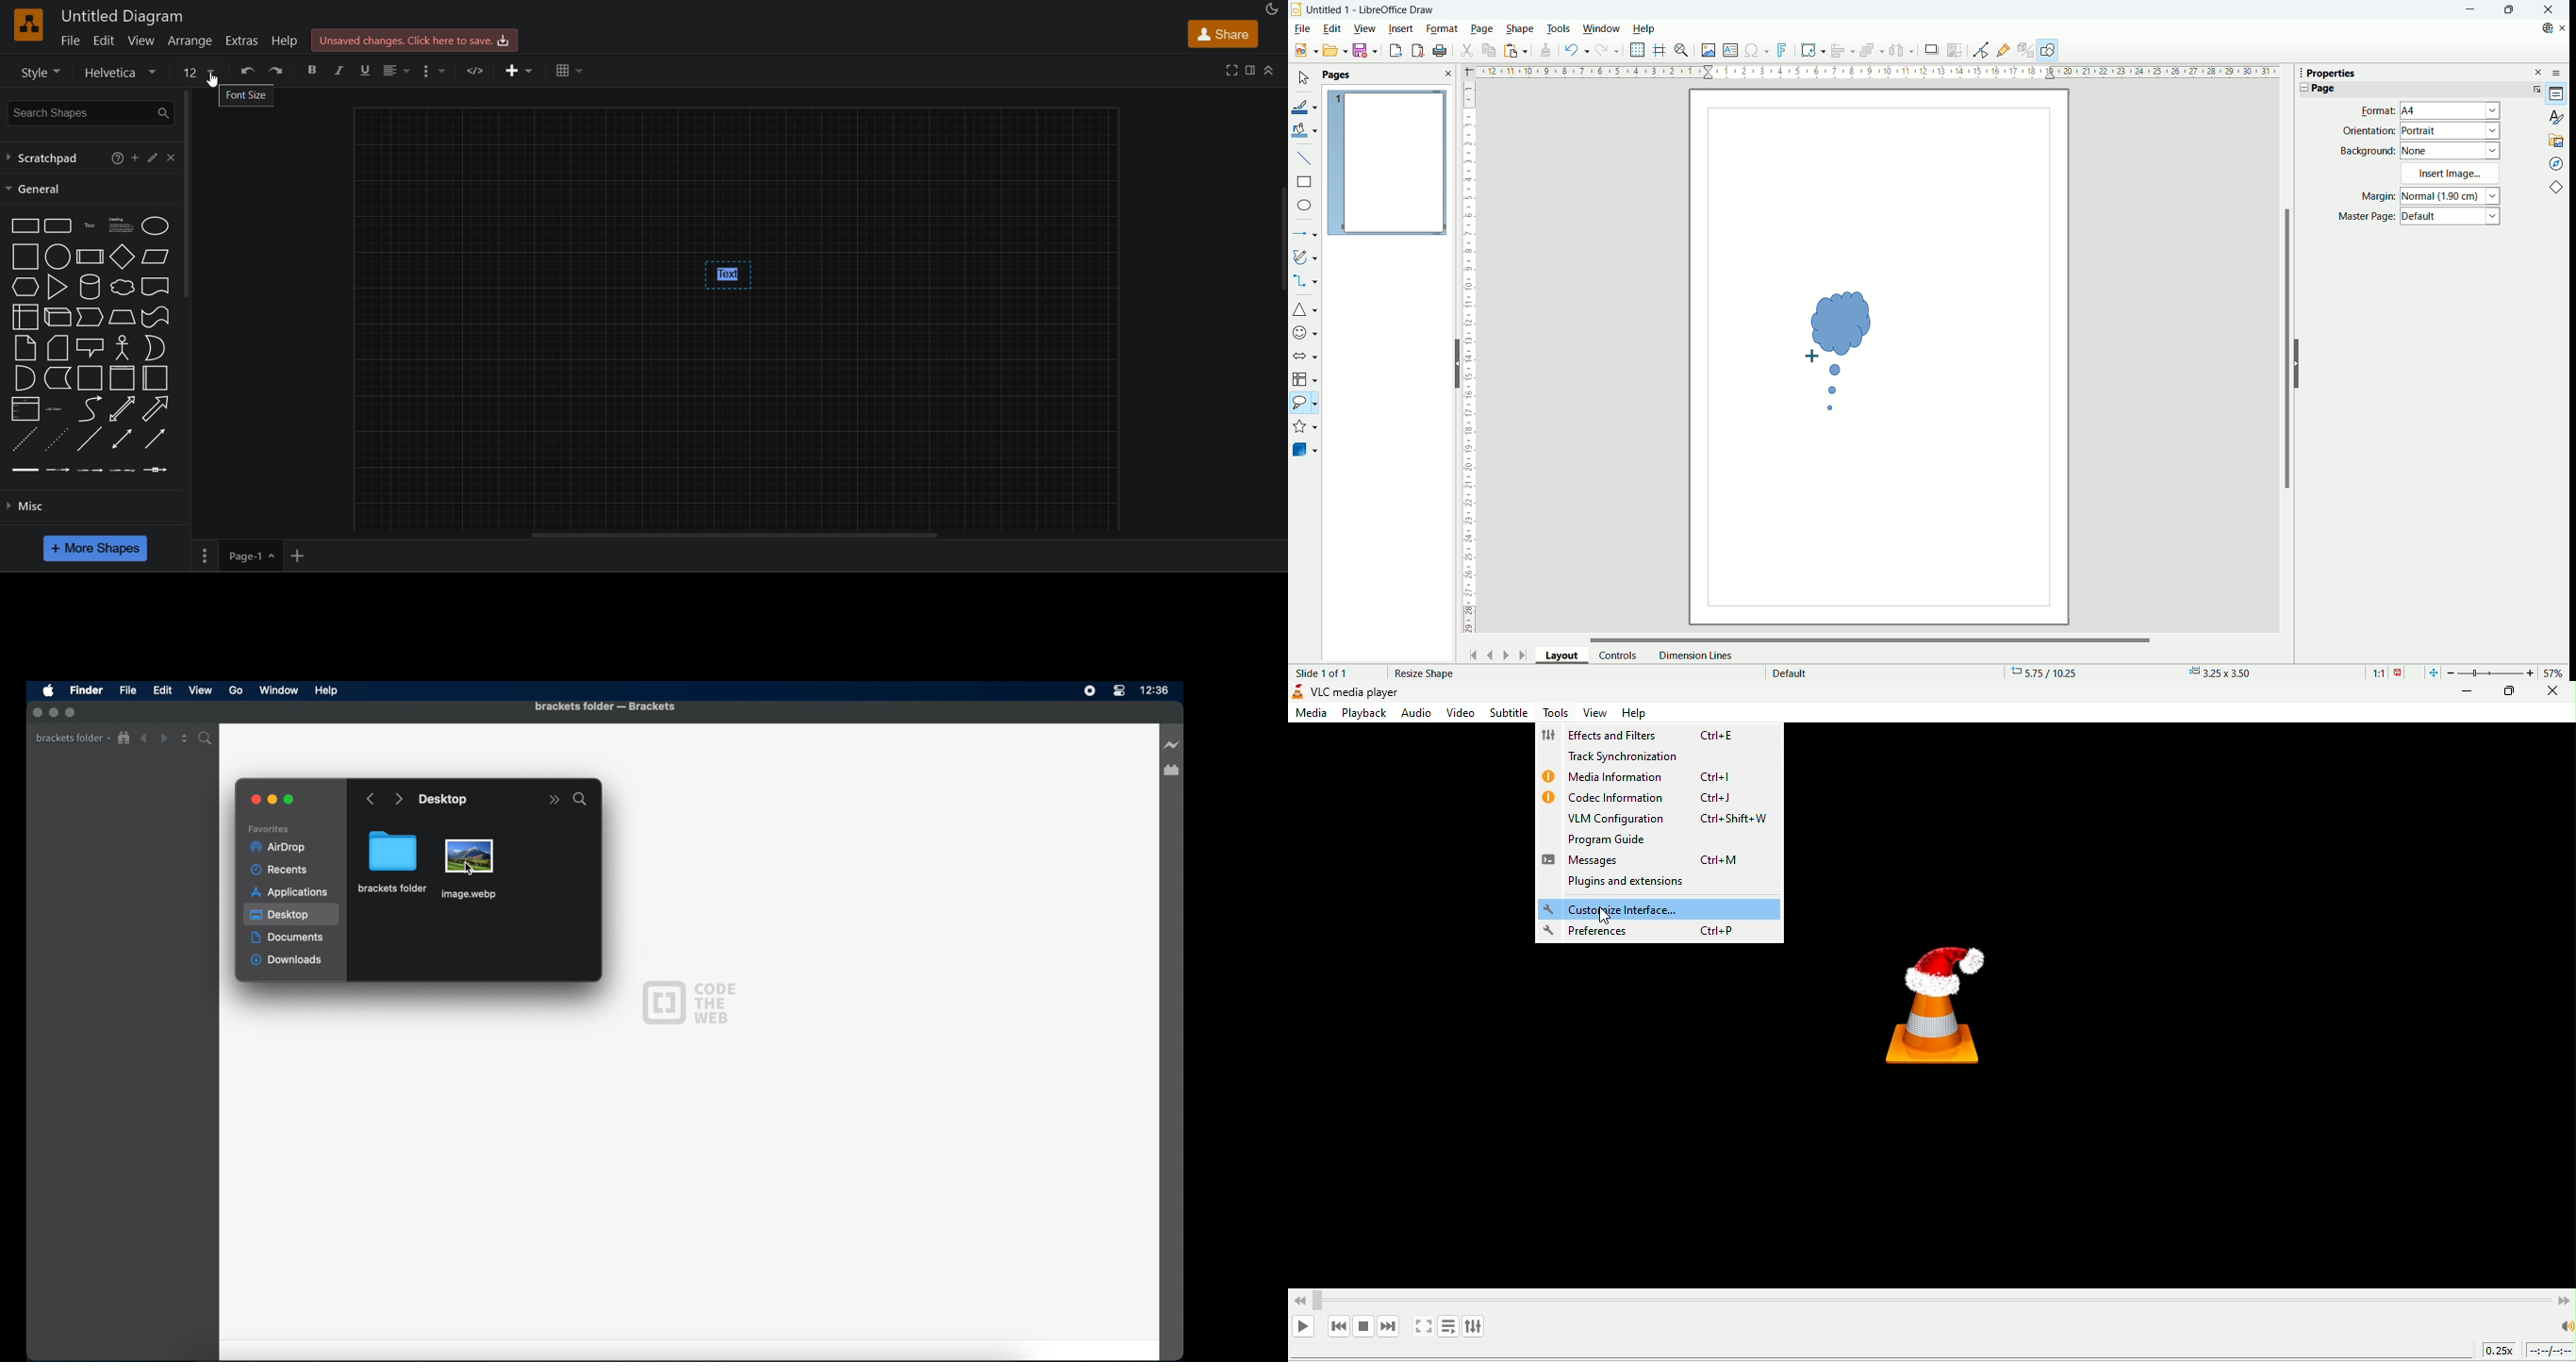 This screenshot has height=1372, width=2576. What do you see at coordinates (1301, 29) in the screenshot?
I see `file` at bounding box center [1301, 29].